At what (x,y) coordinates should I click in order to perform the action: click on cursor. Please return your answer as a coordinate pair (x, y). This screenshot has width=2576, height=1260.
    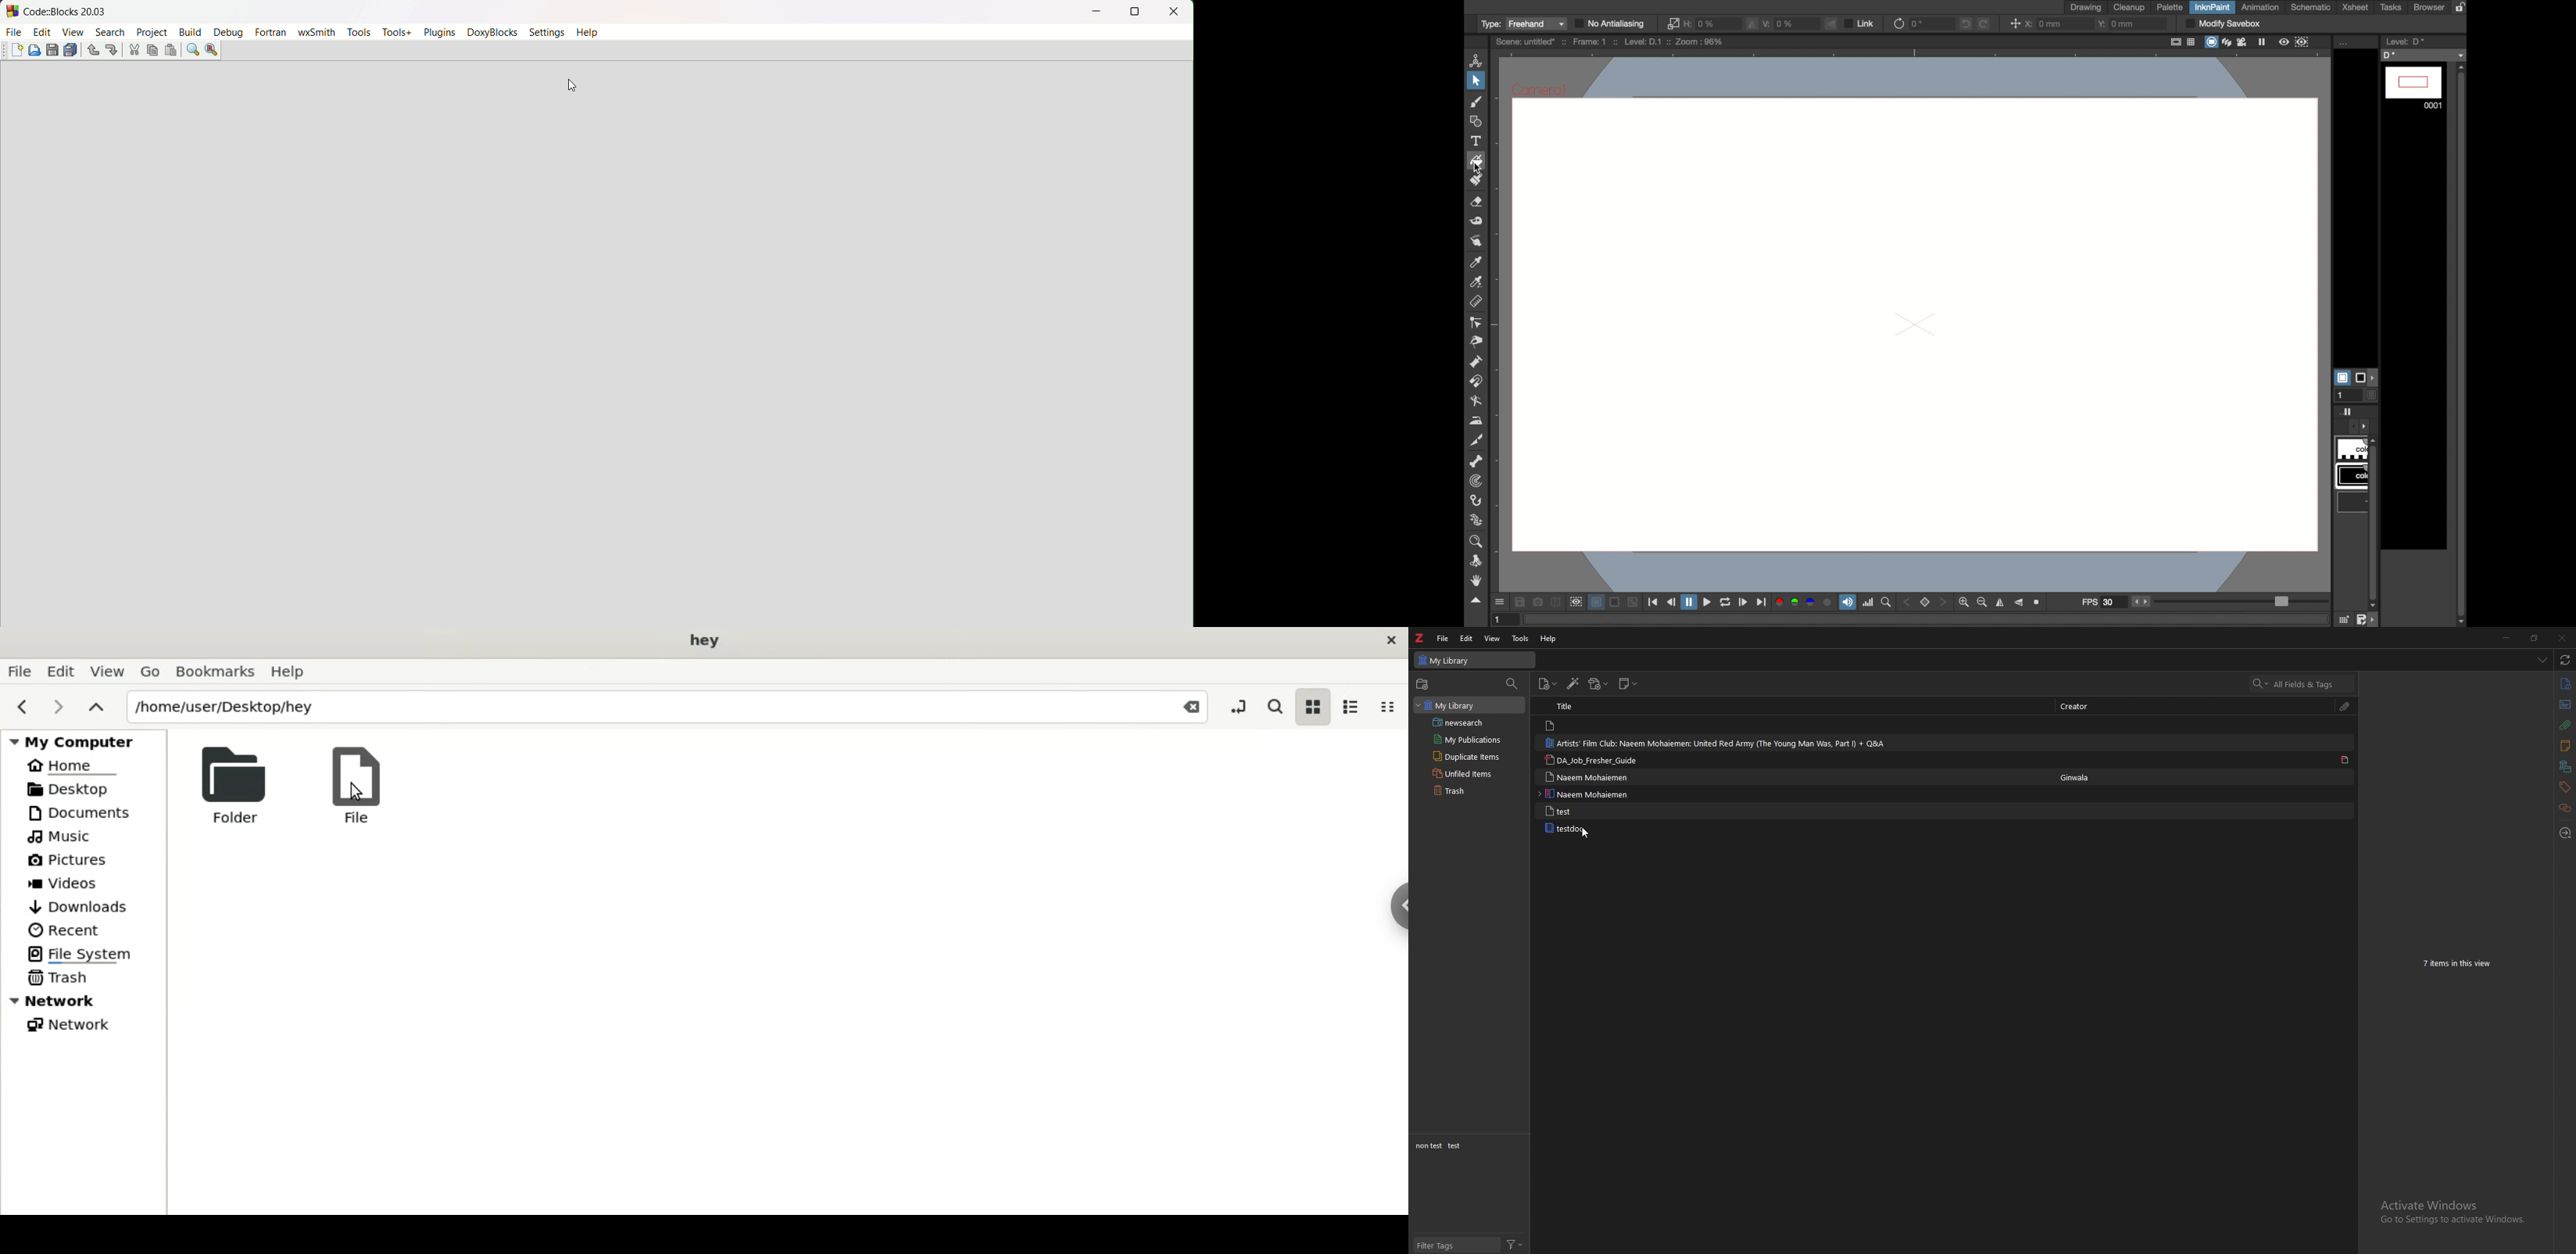
    Looking at the image, I should click on (1585, 835).